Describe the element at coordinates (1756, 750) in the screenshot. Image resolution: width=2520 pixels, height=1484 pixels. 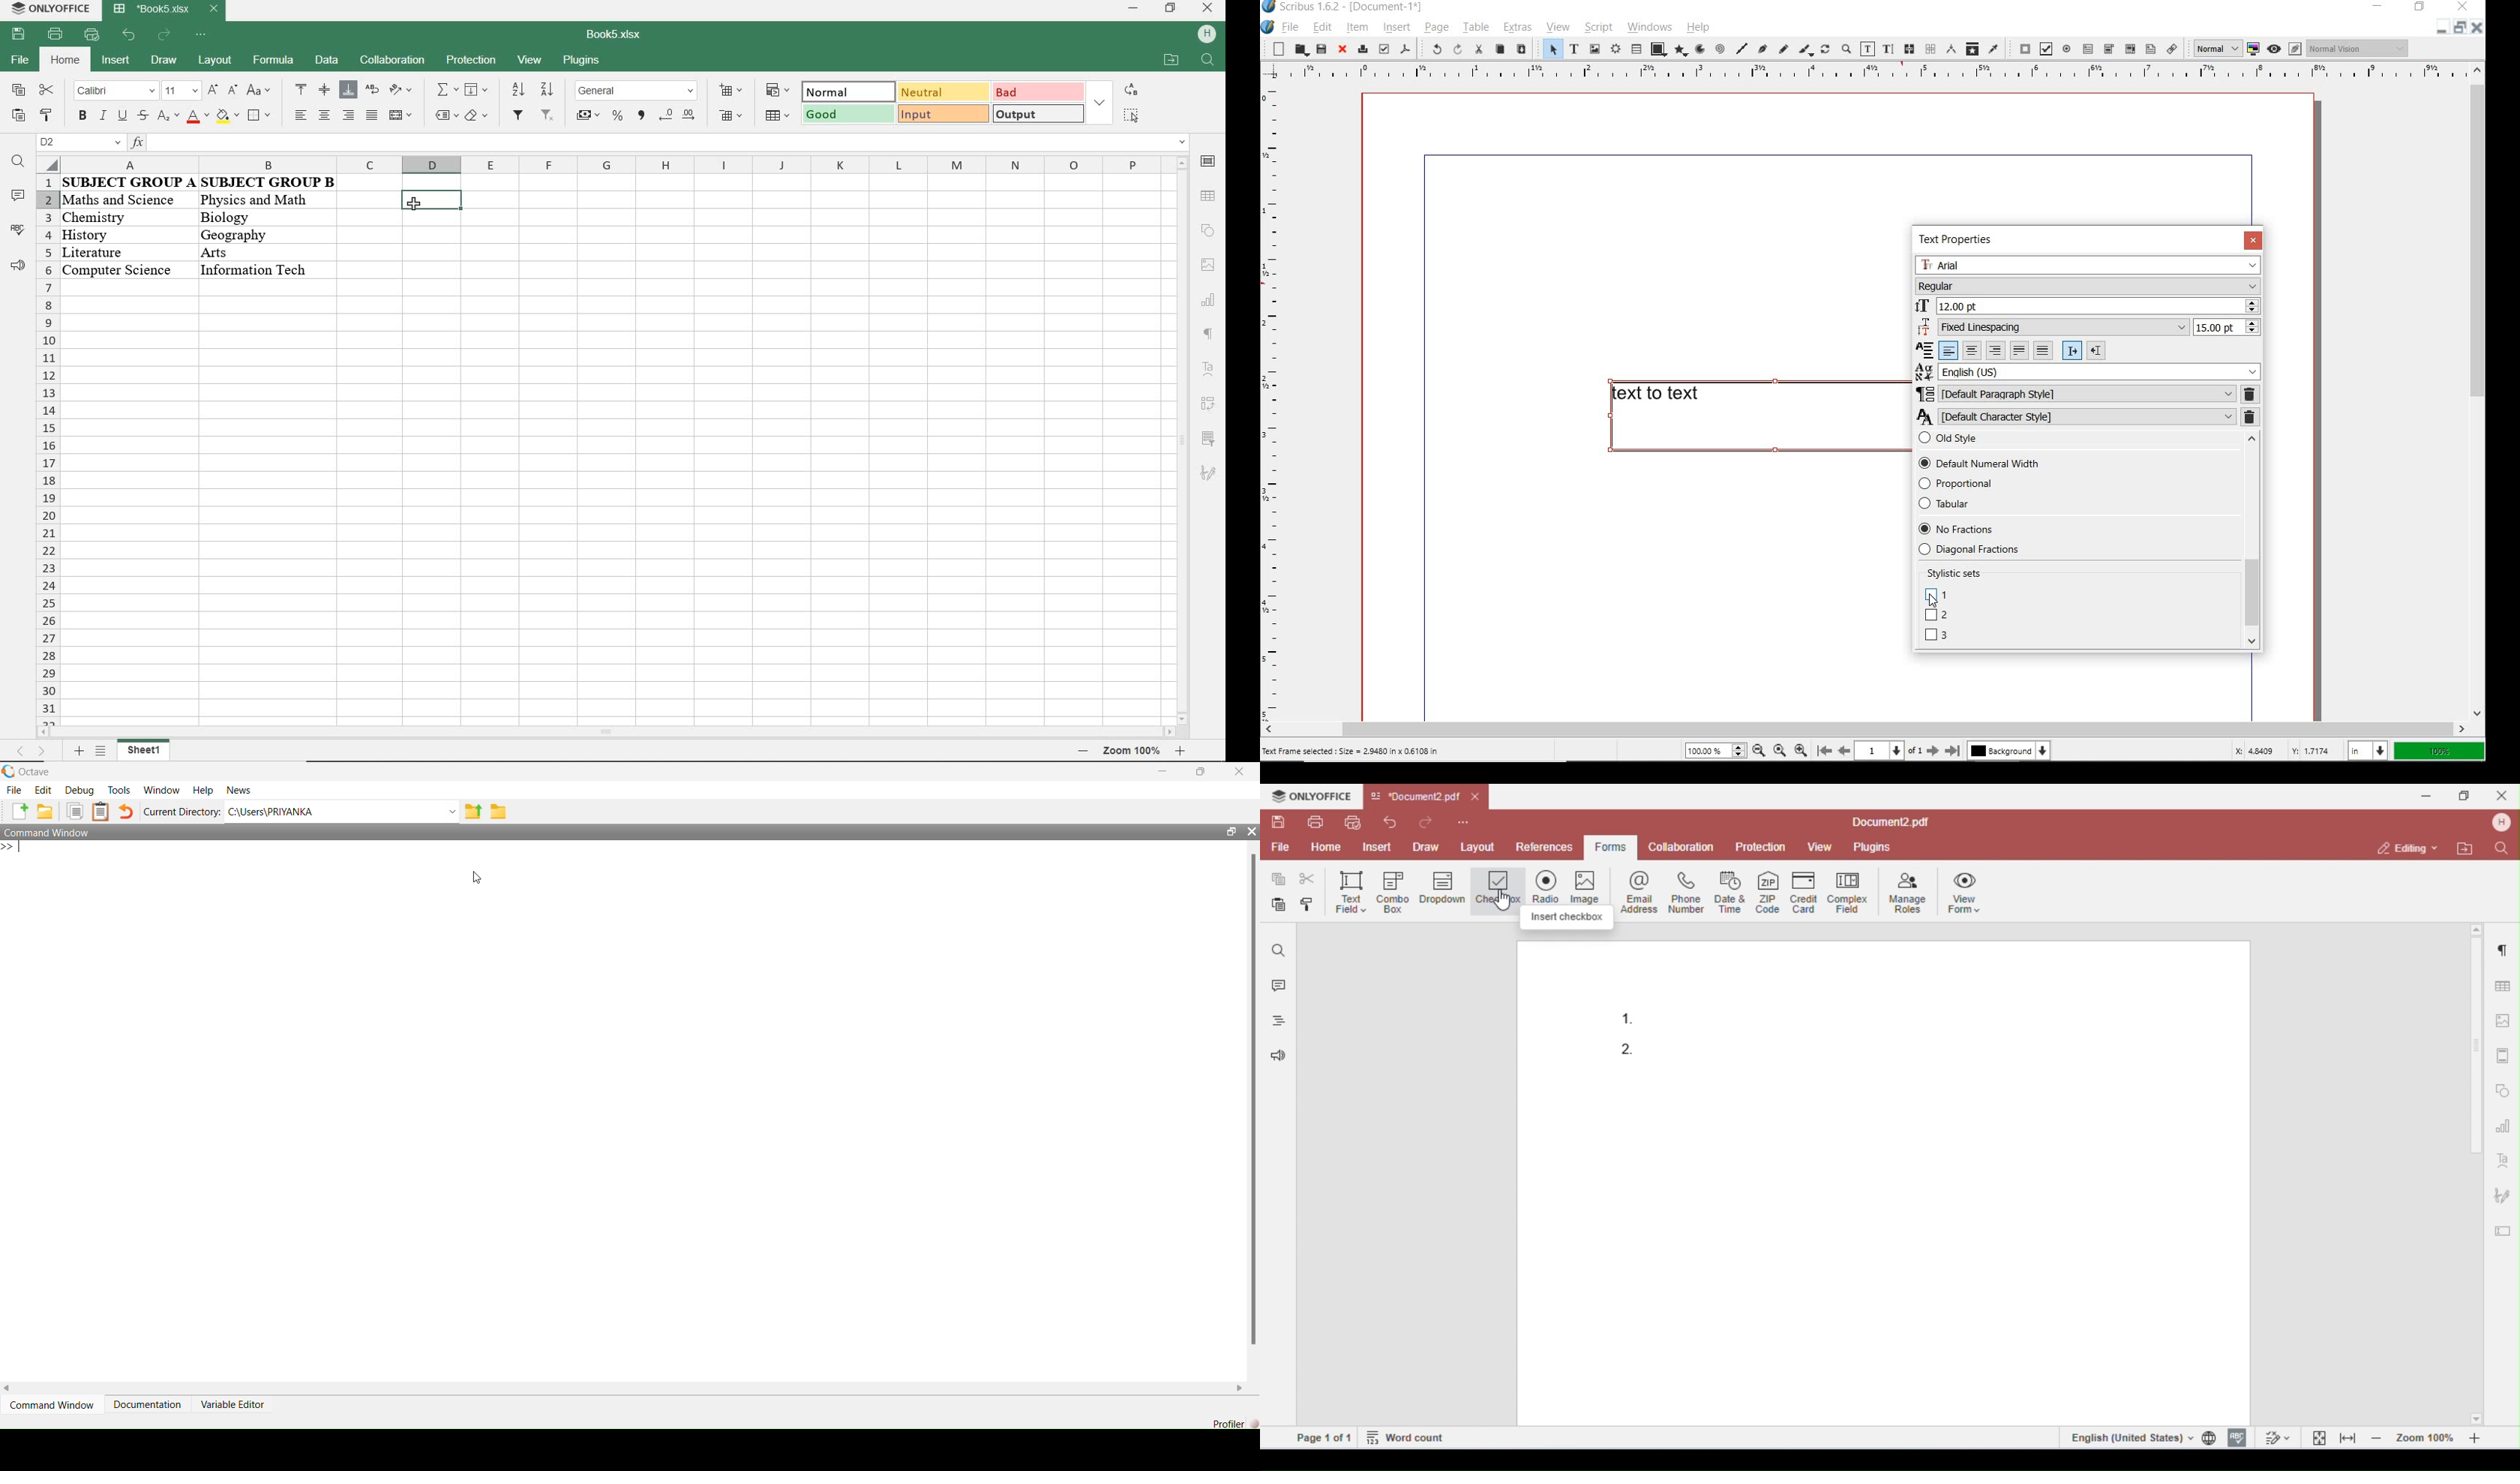
I see `Zoom out` at that location.